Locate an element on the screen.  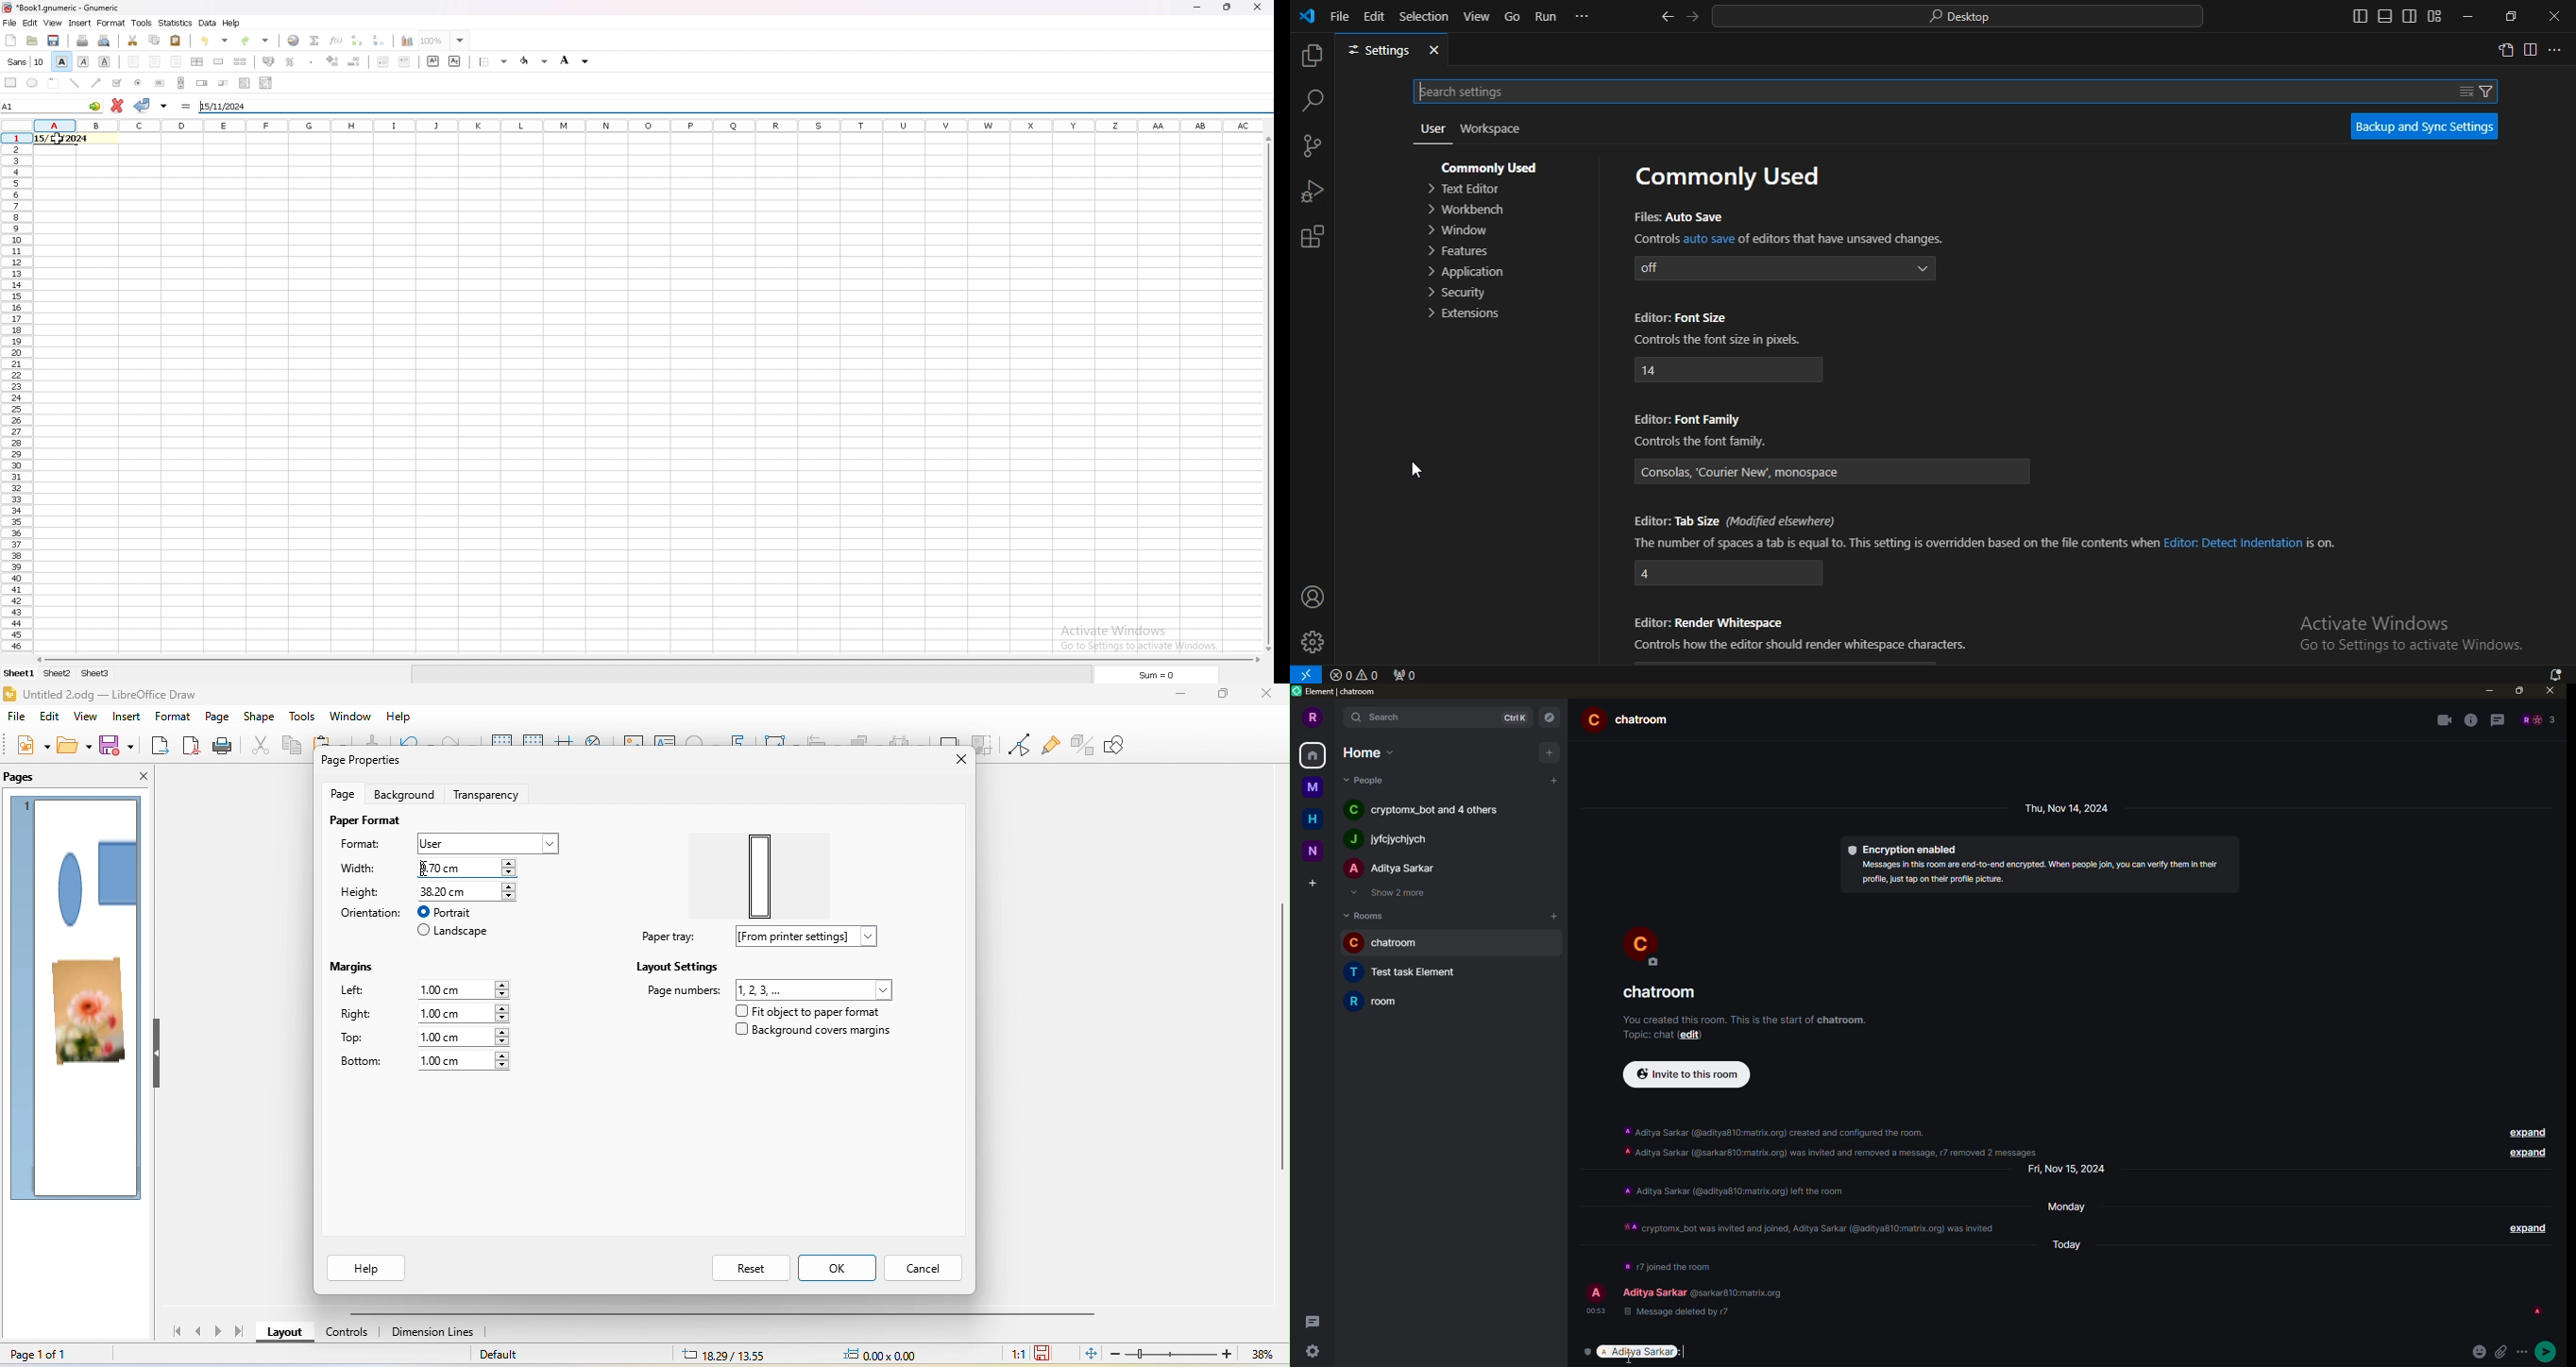
info is located at coordinates (2040, 872).